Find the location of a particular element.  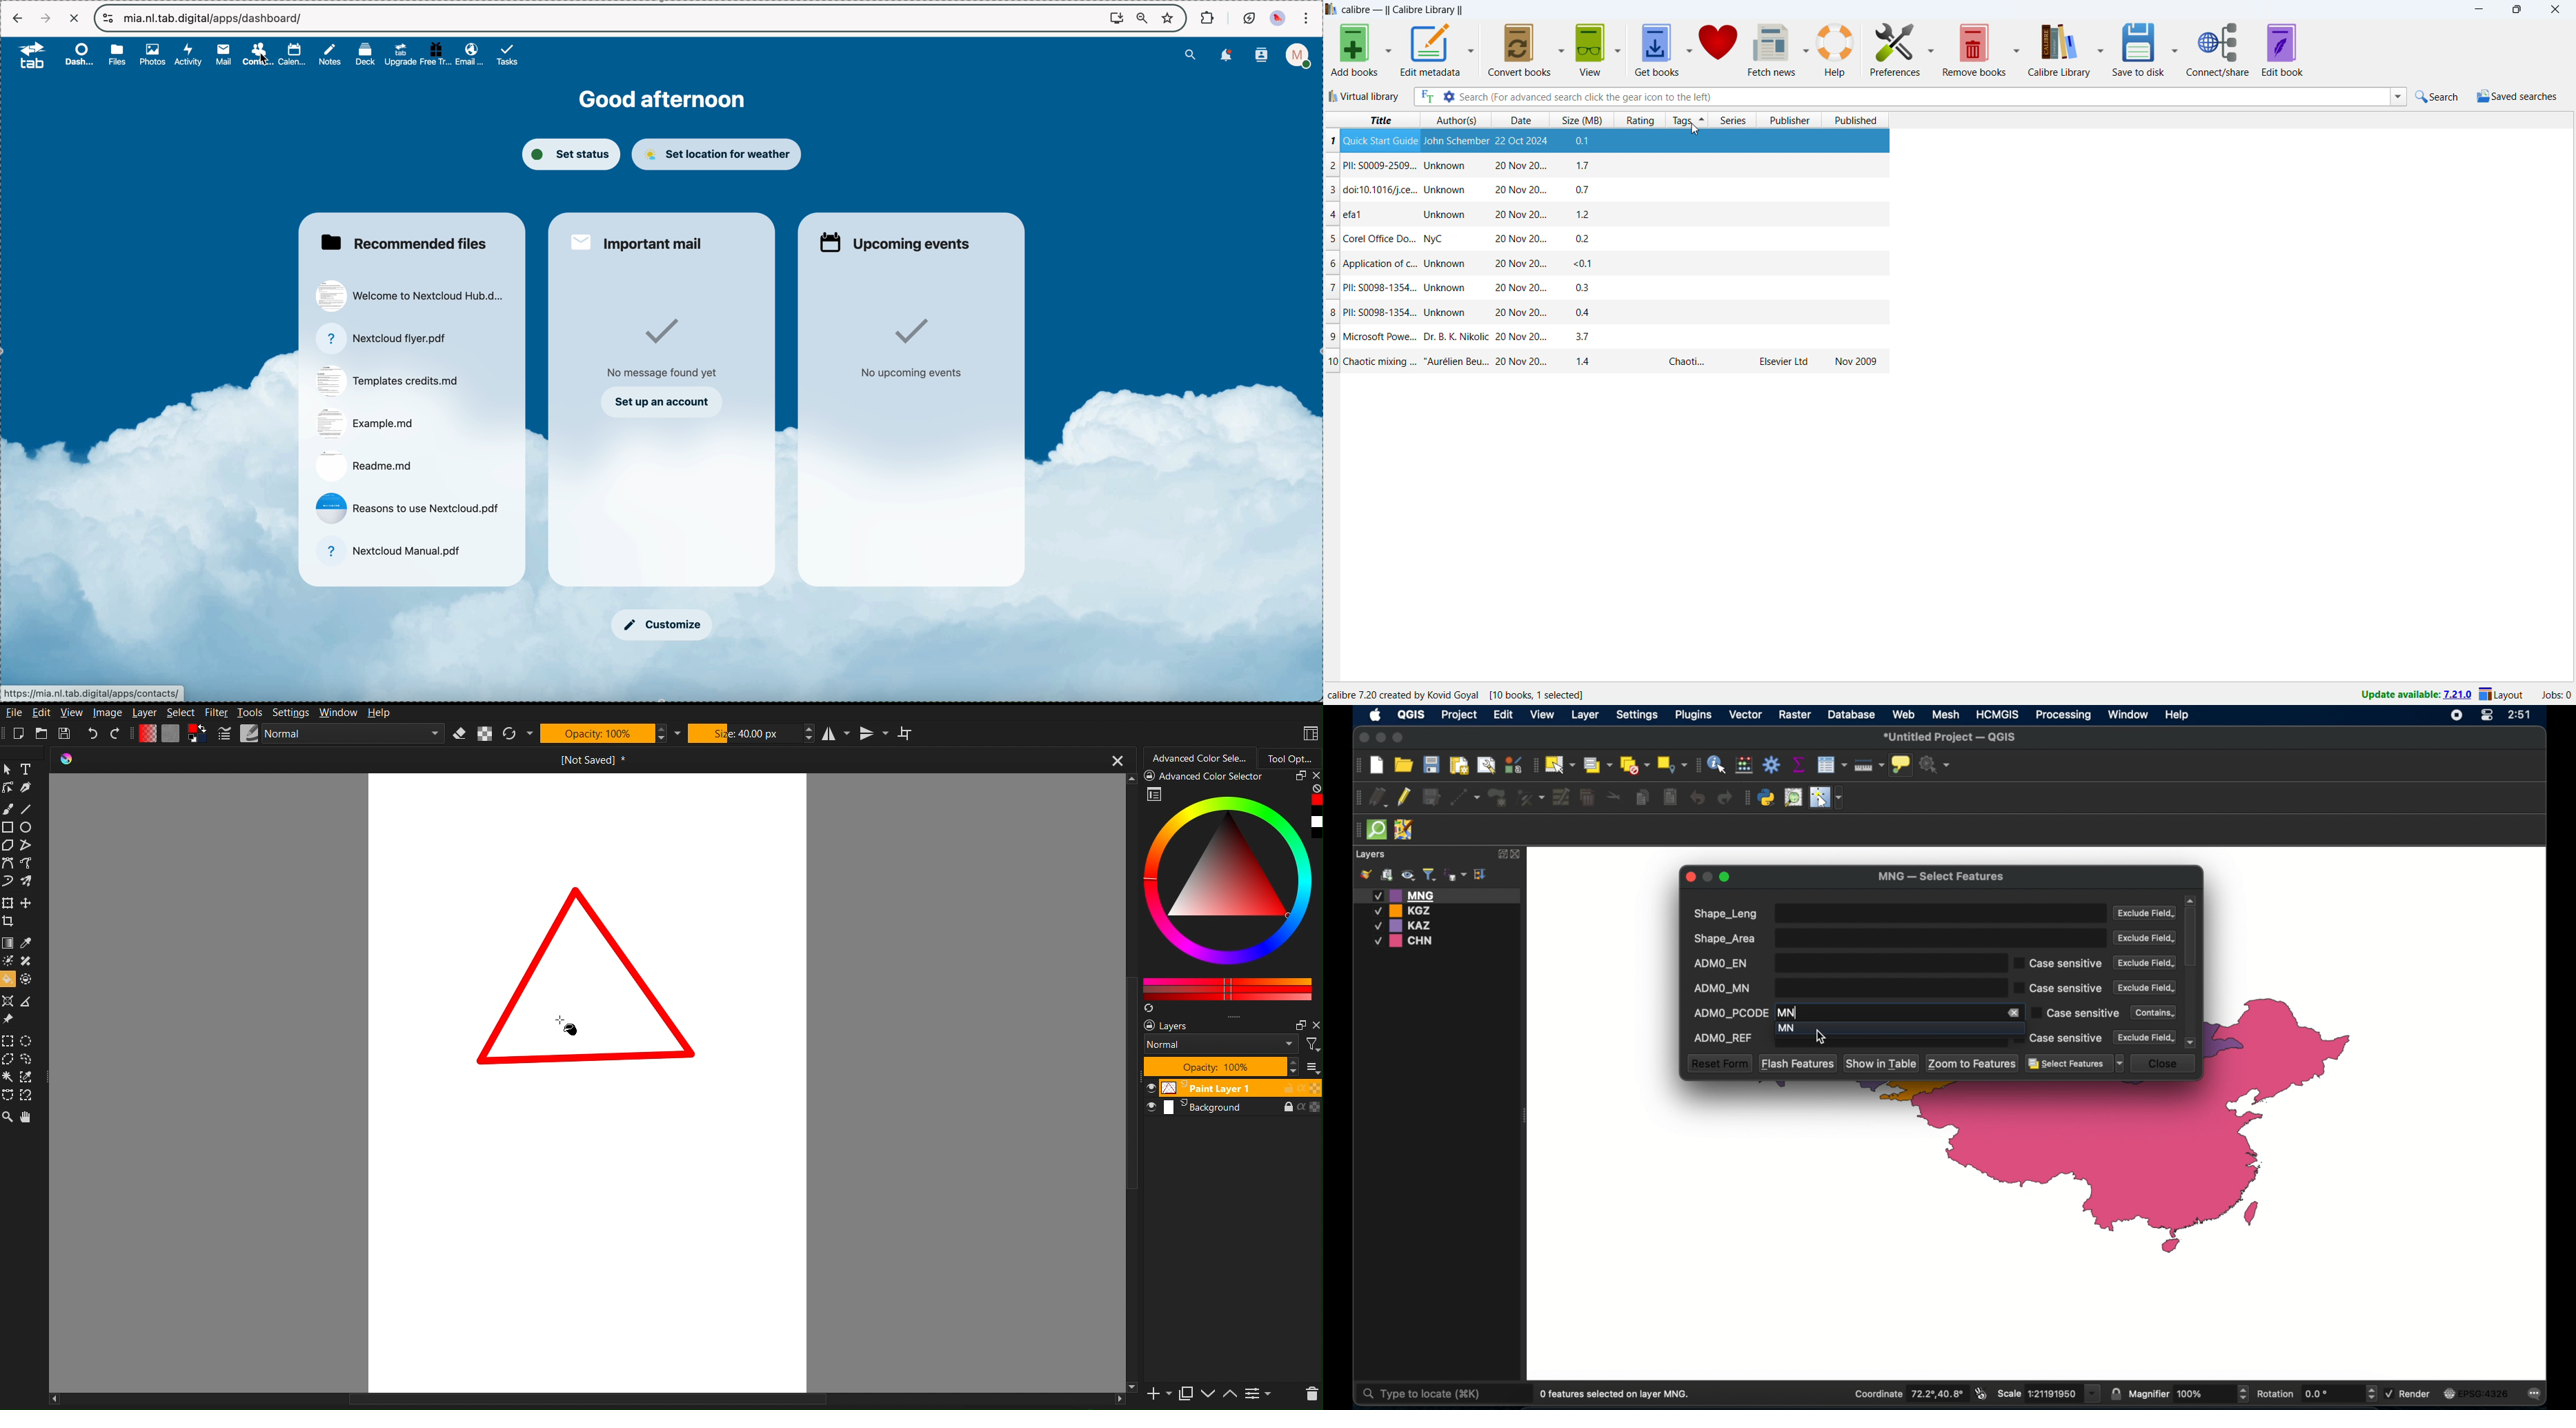

scale 1:21191950 is located at coordinates (2050, 1394).